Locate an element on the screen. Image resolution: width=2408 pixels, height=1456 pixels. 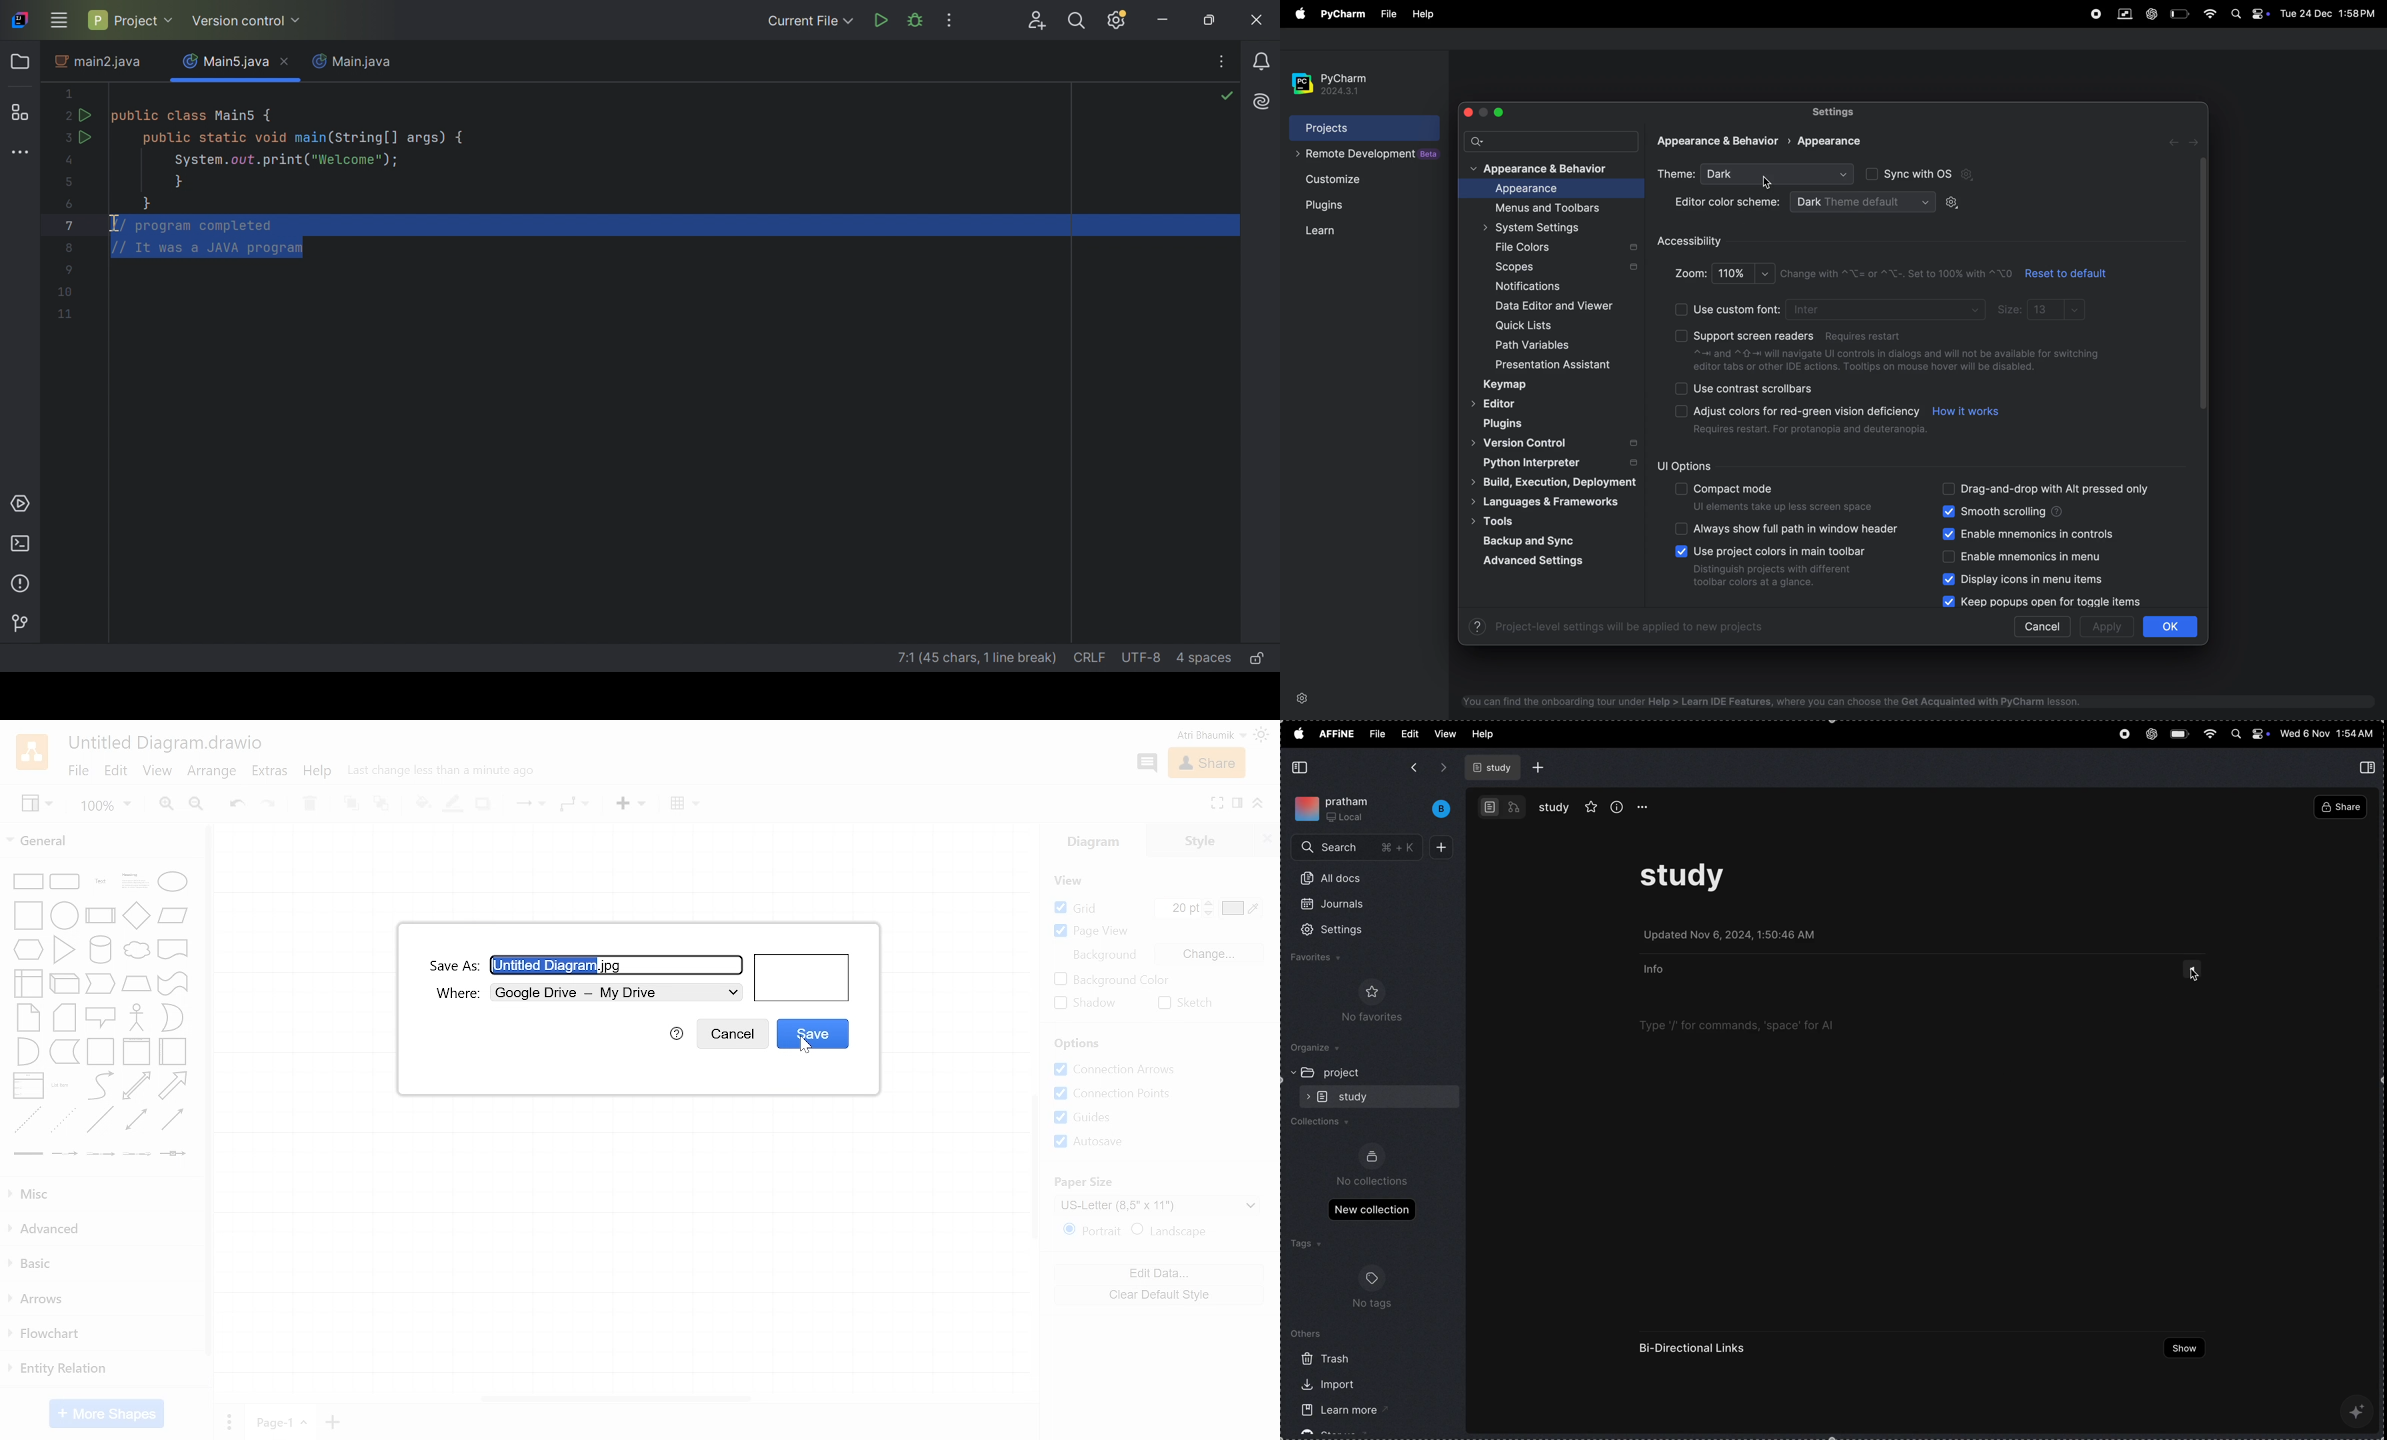
file is located at coordinates (1389, 14).